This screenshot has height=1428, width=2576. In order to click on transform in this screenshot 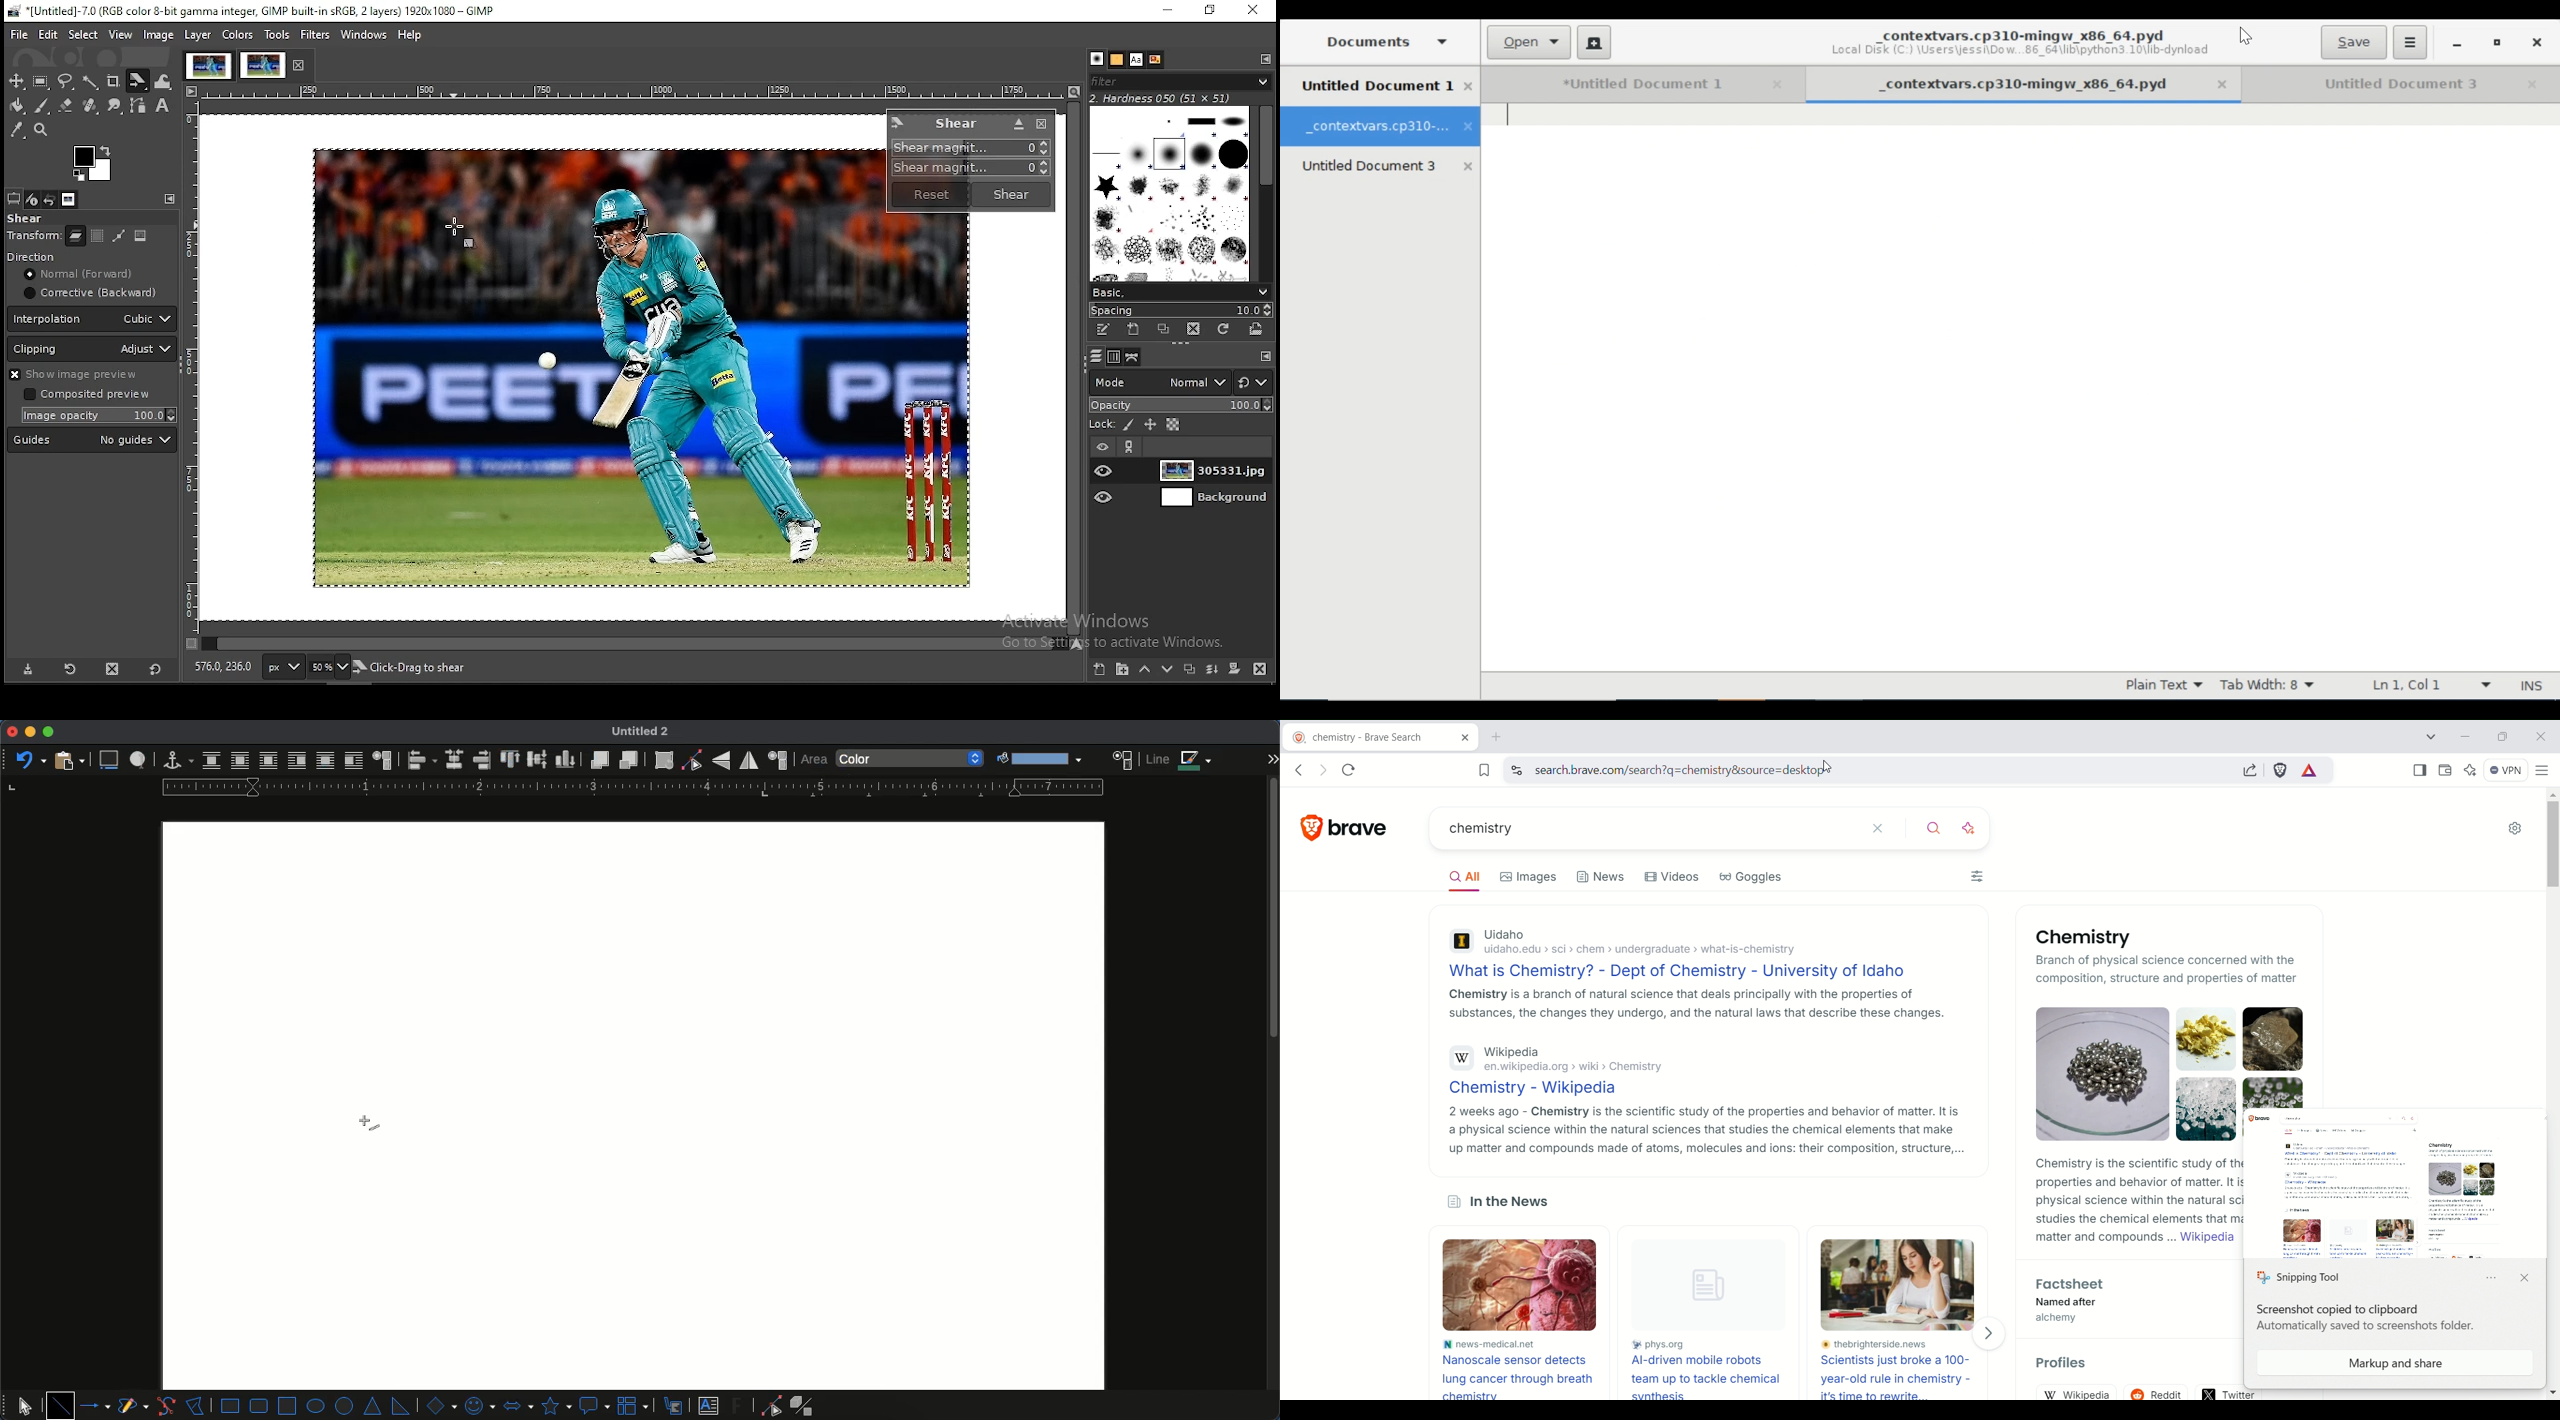, I will do `click(34, 237)`.